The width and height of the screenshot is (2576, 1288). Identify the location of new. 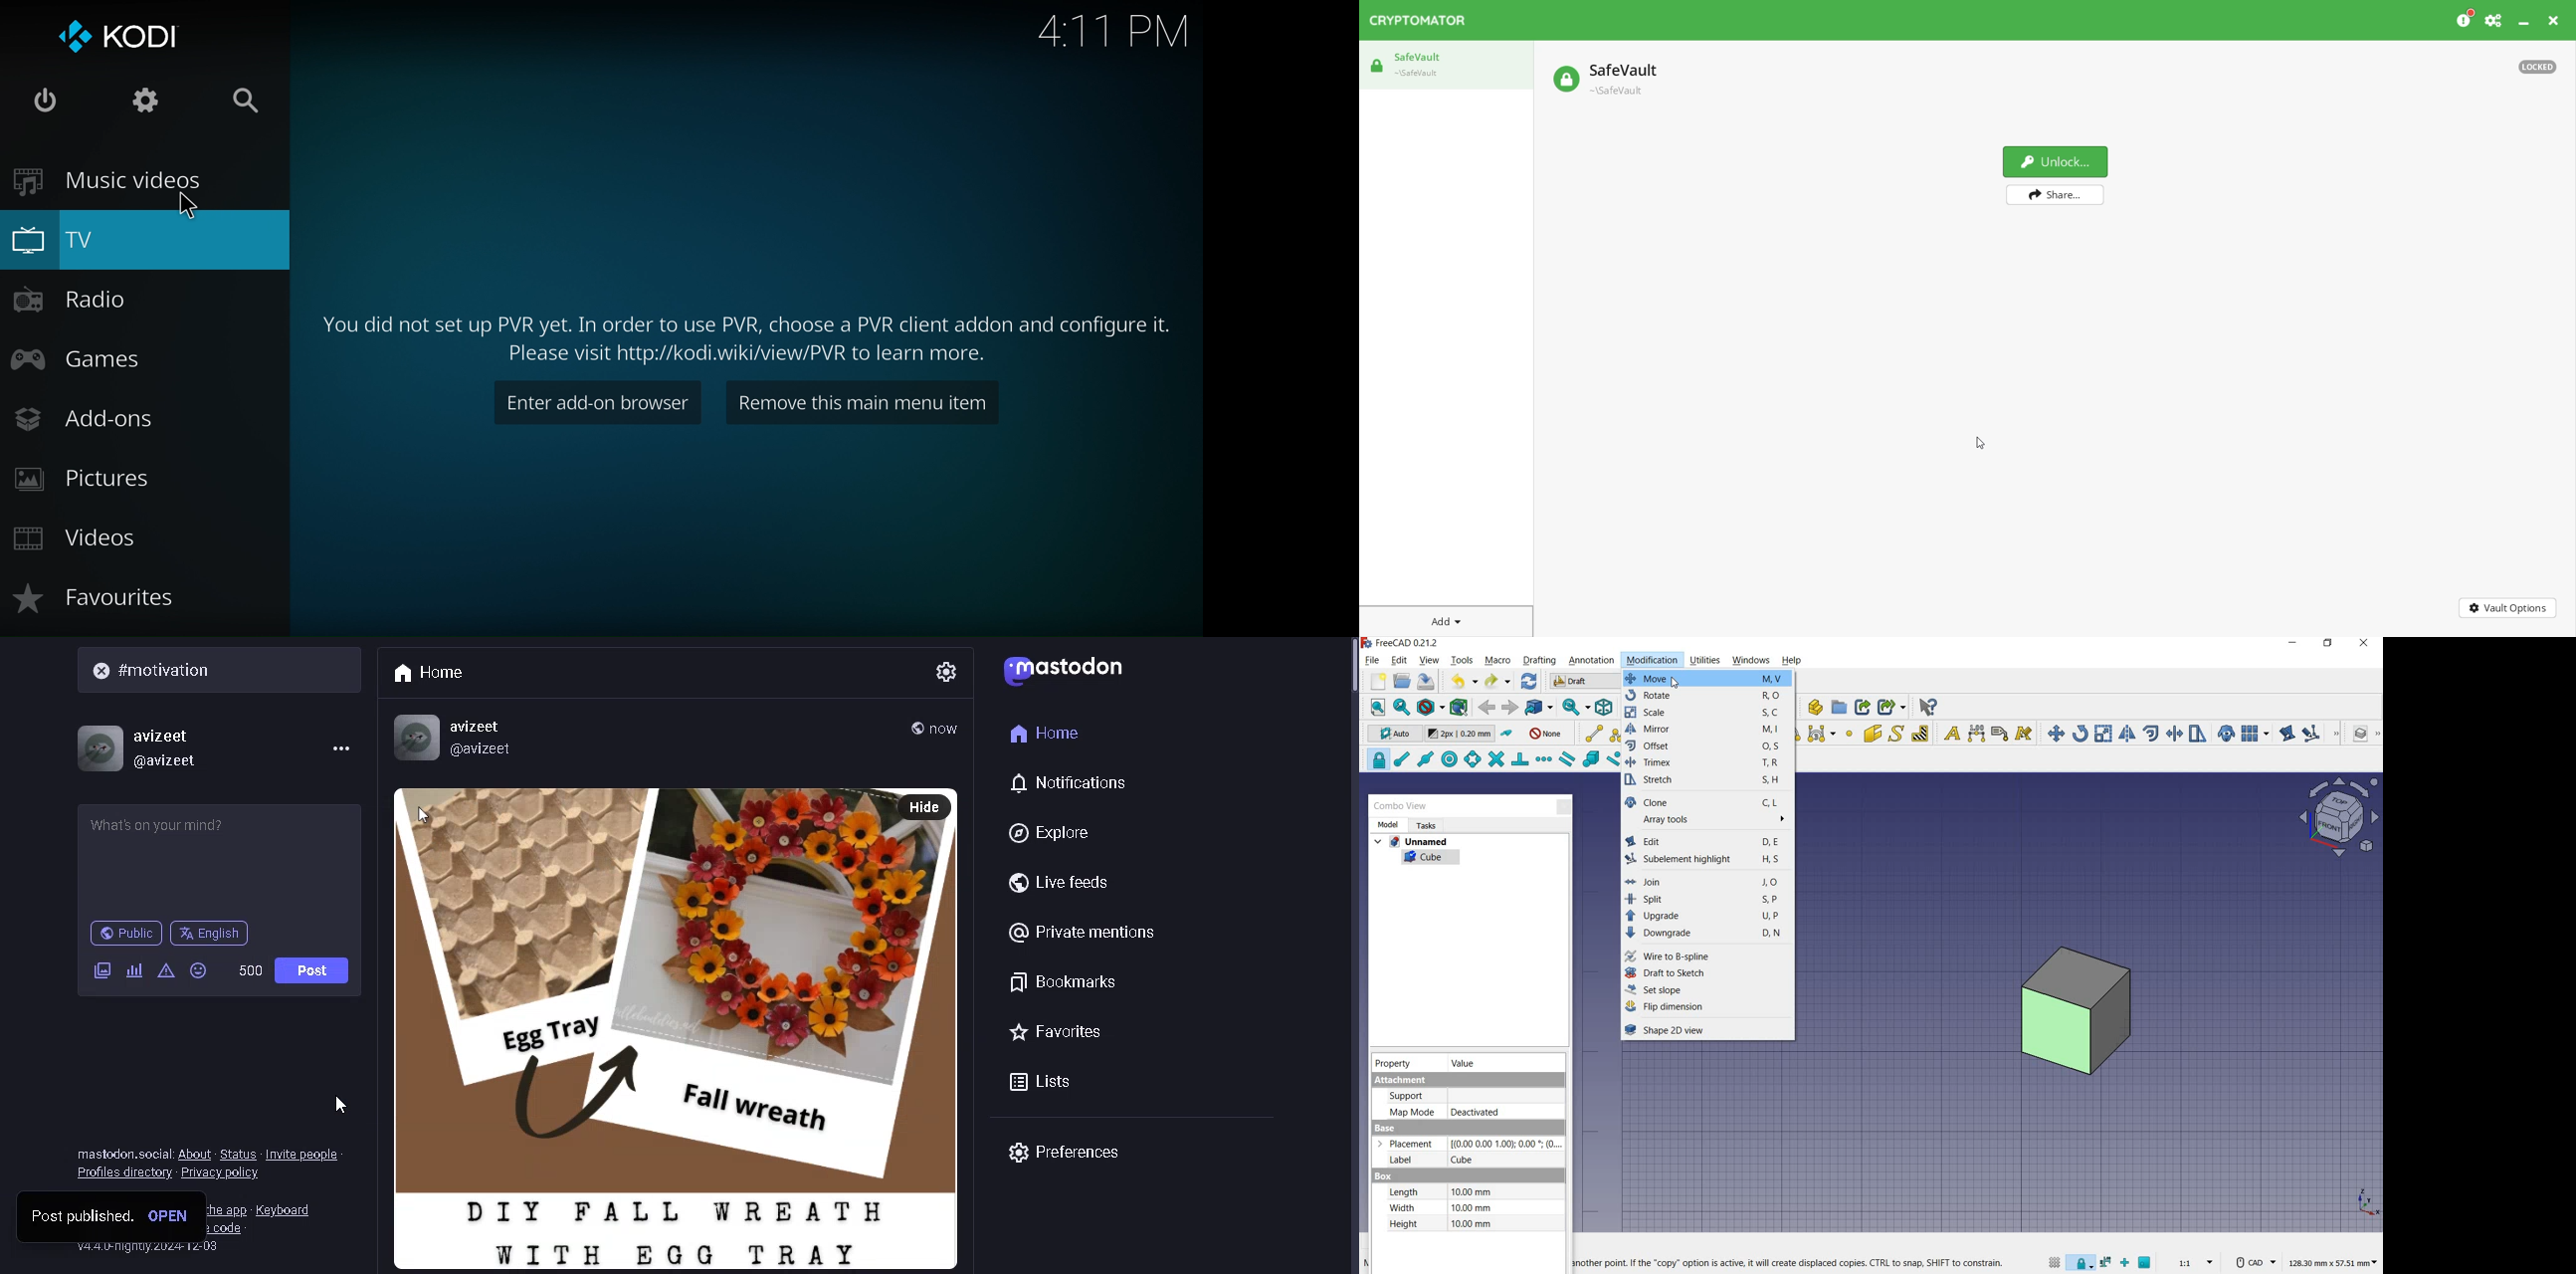
(1374, 682).